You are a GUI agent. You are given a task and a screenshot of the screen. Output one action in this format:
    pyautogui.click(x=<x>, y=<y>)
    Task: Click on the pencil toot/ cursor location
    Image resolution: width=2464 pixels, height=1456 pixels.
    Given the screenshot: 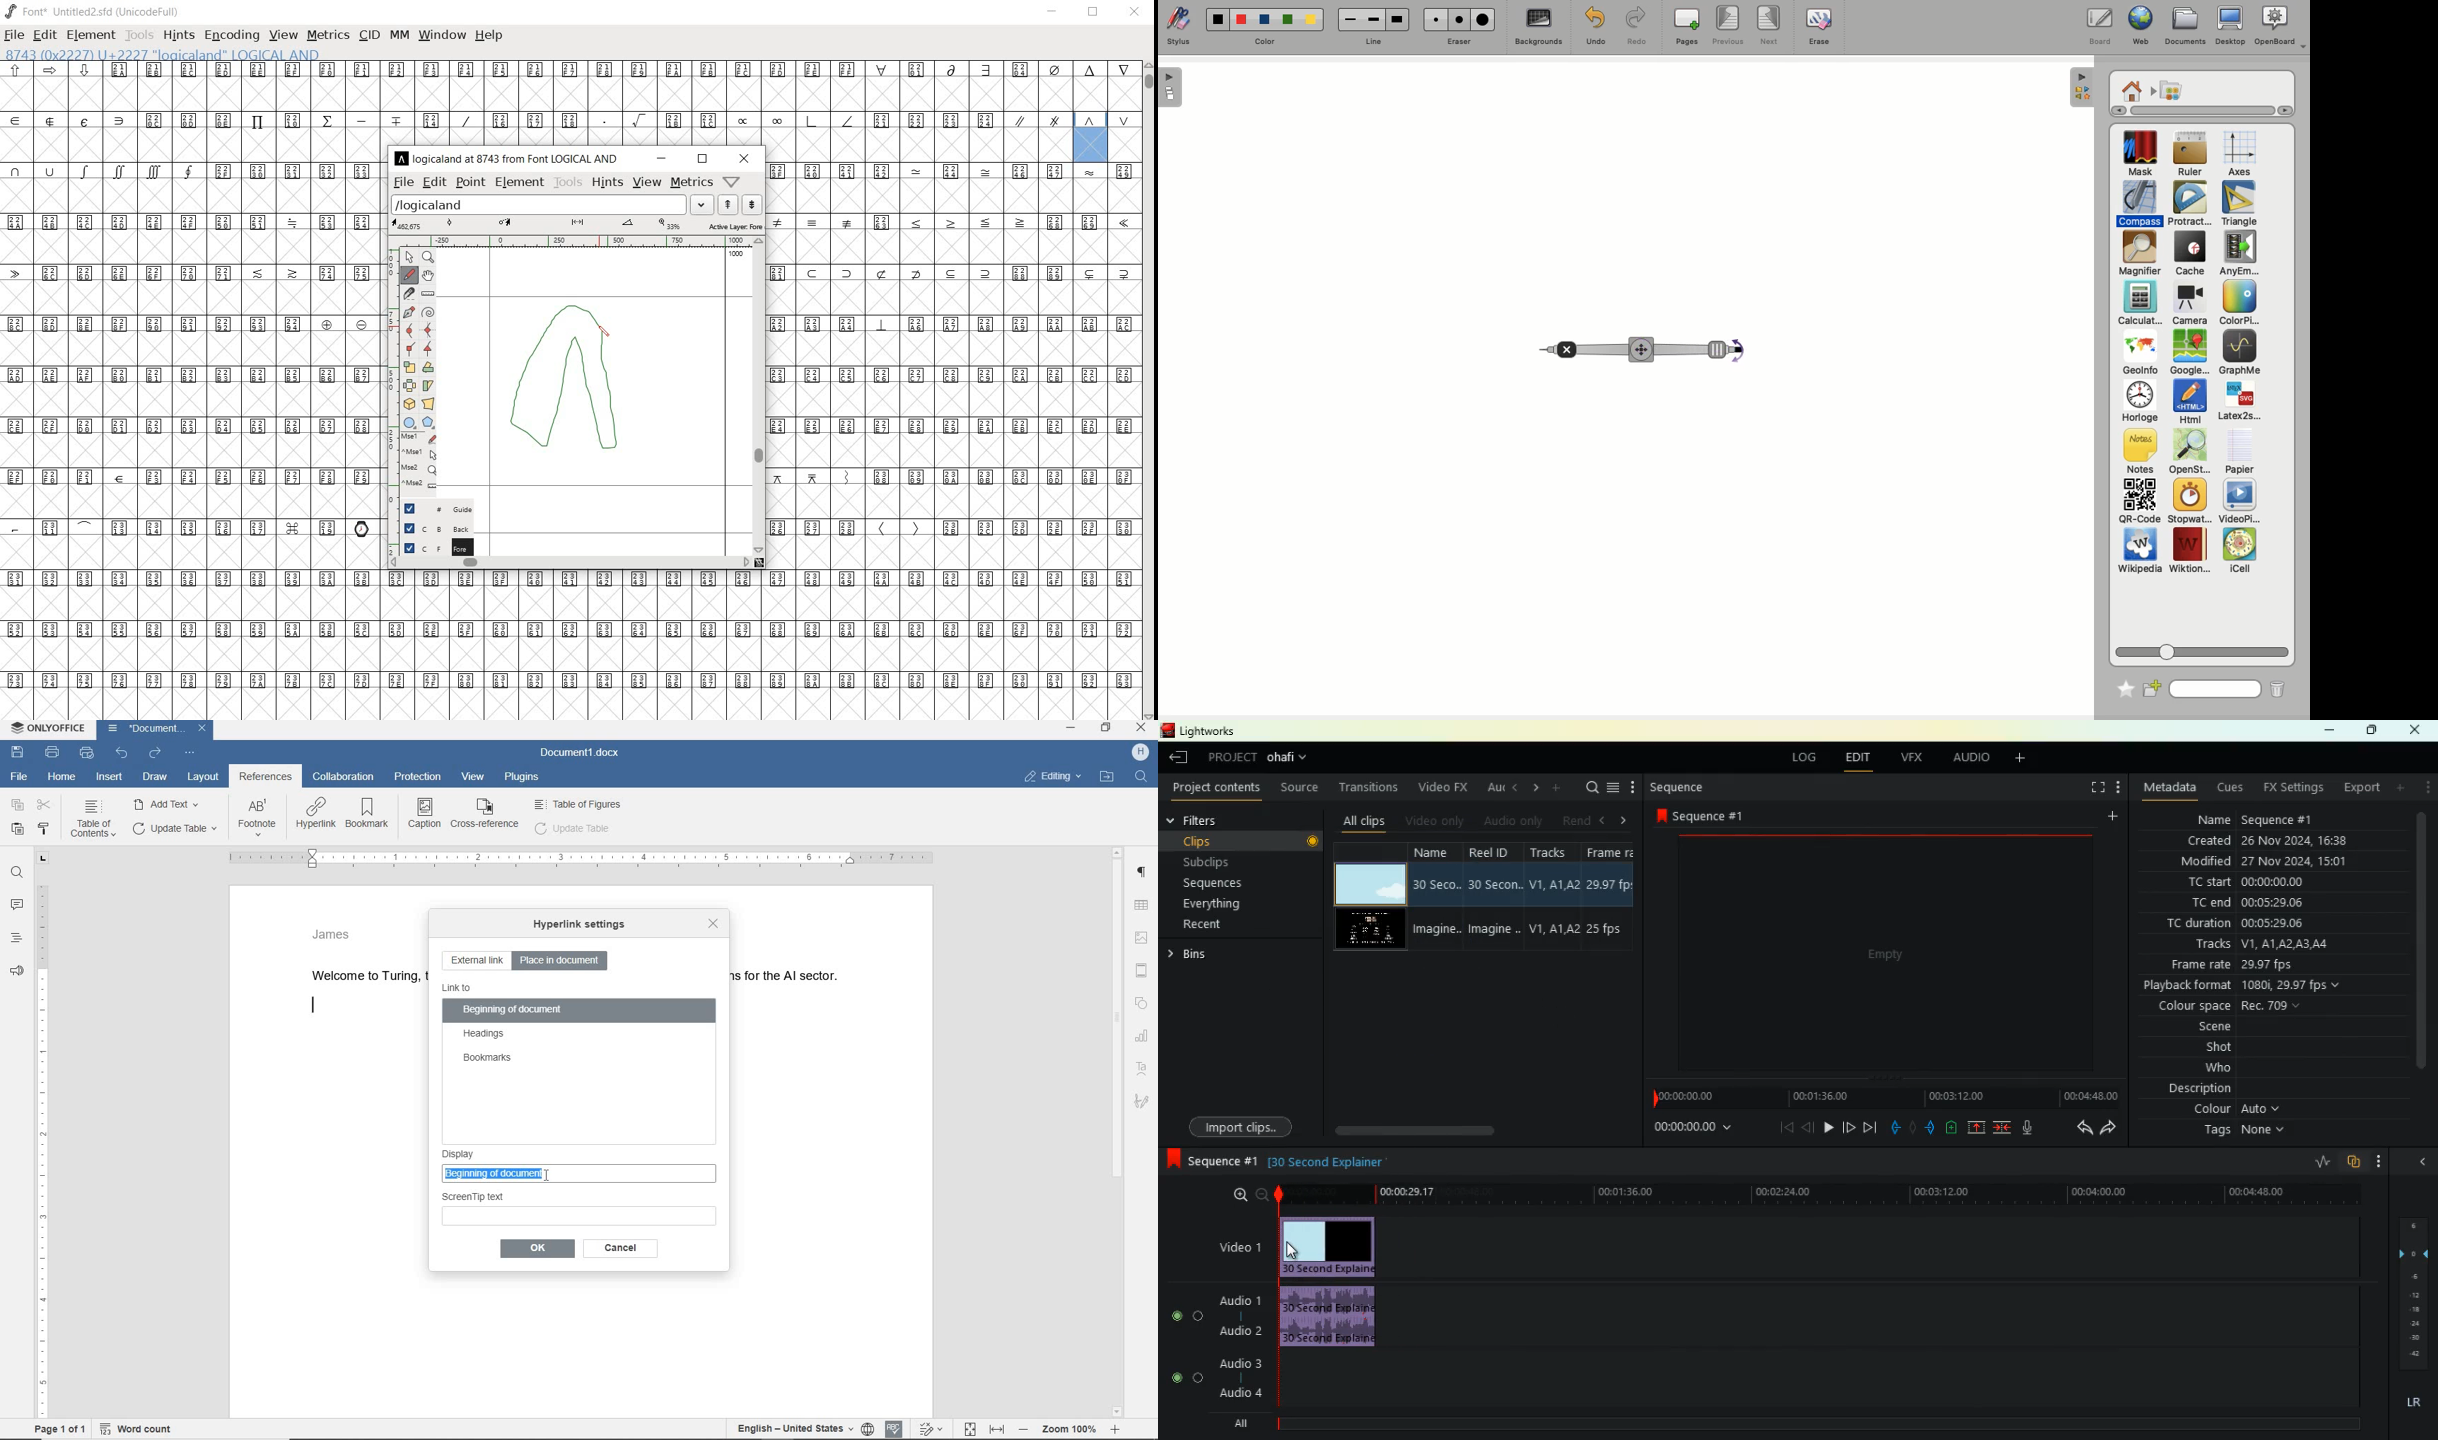 What is the action you would take?
    pyautogui.click(x=607, y=334)
    